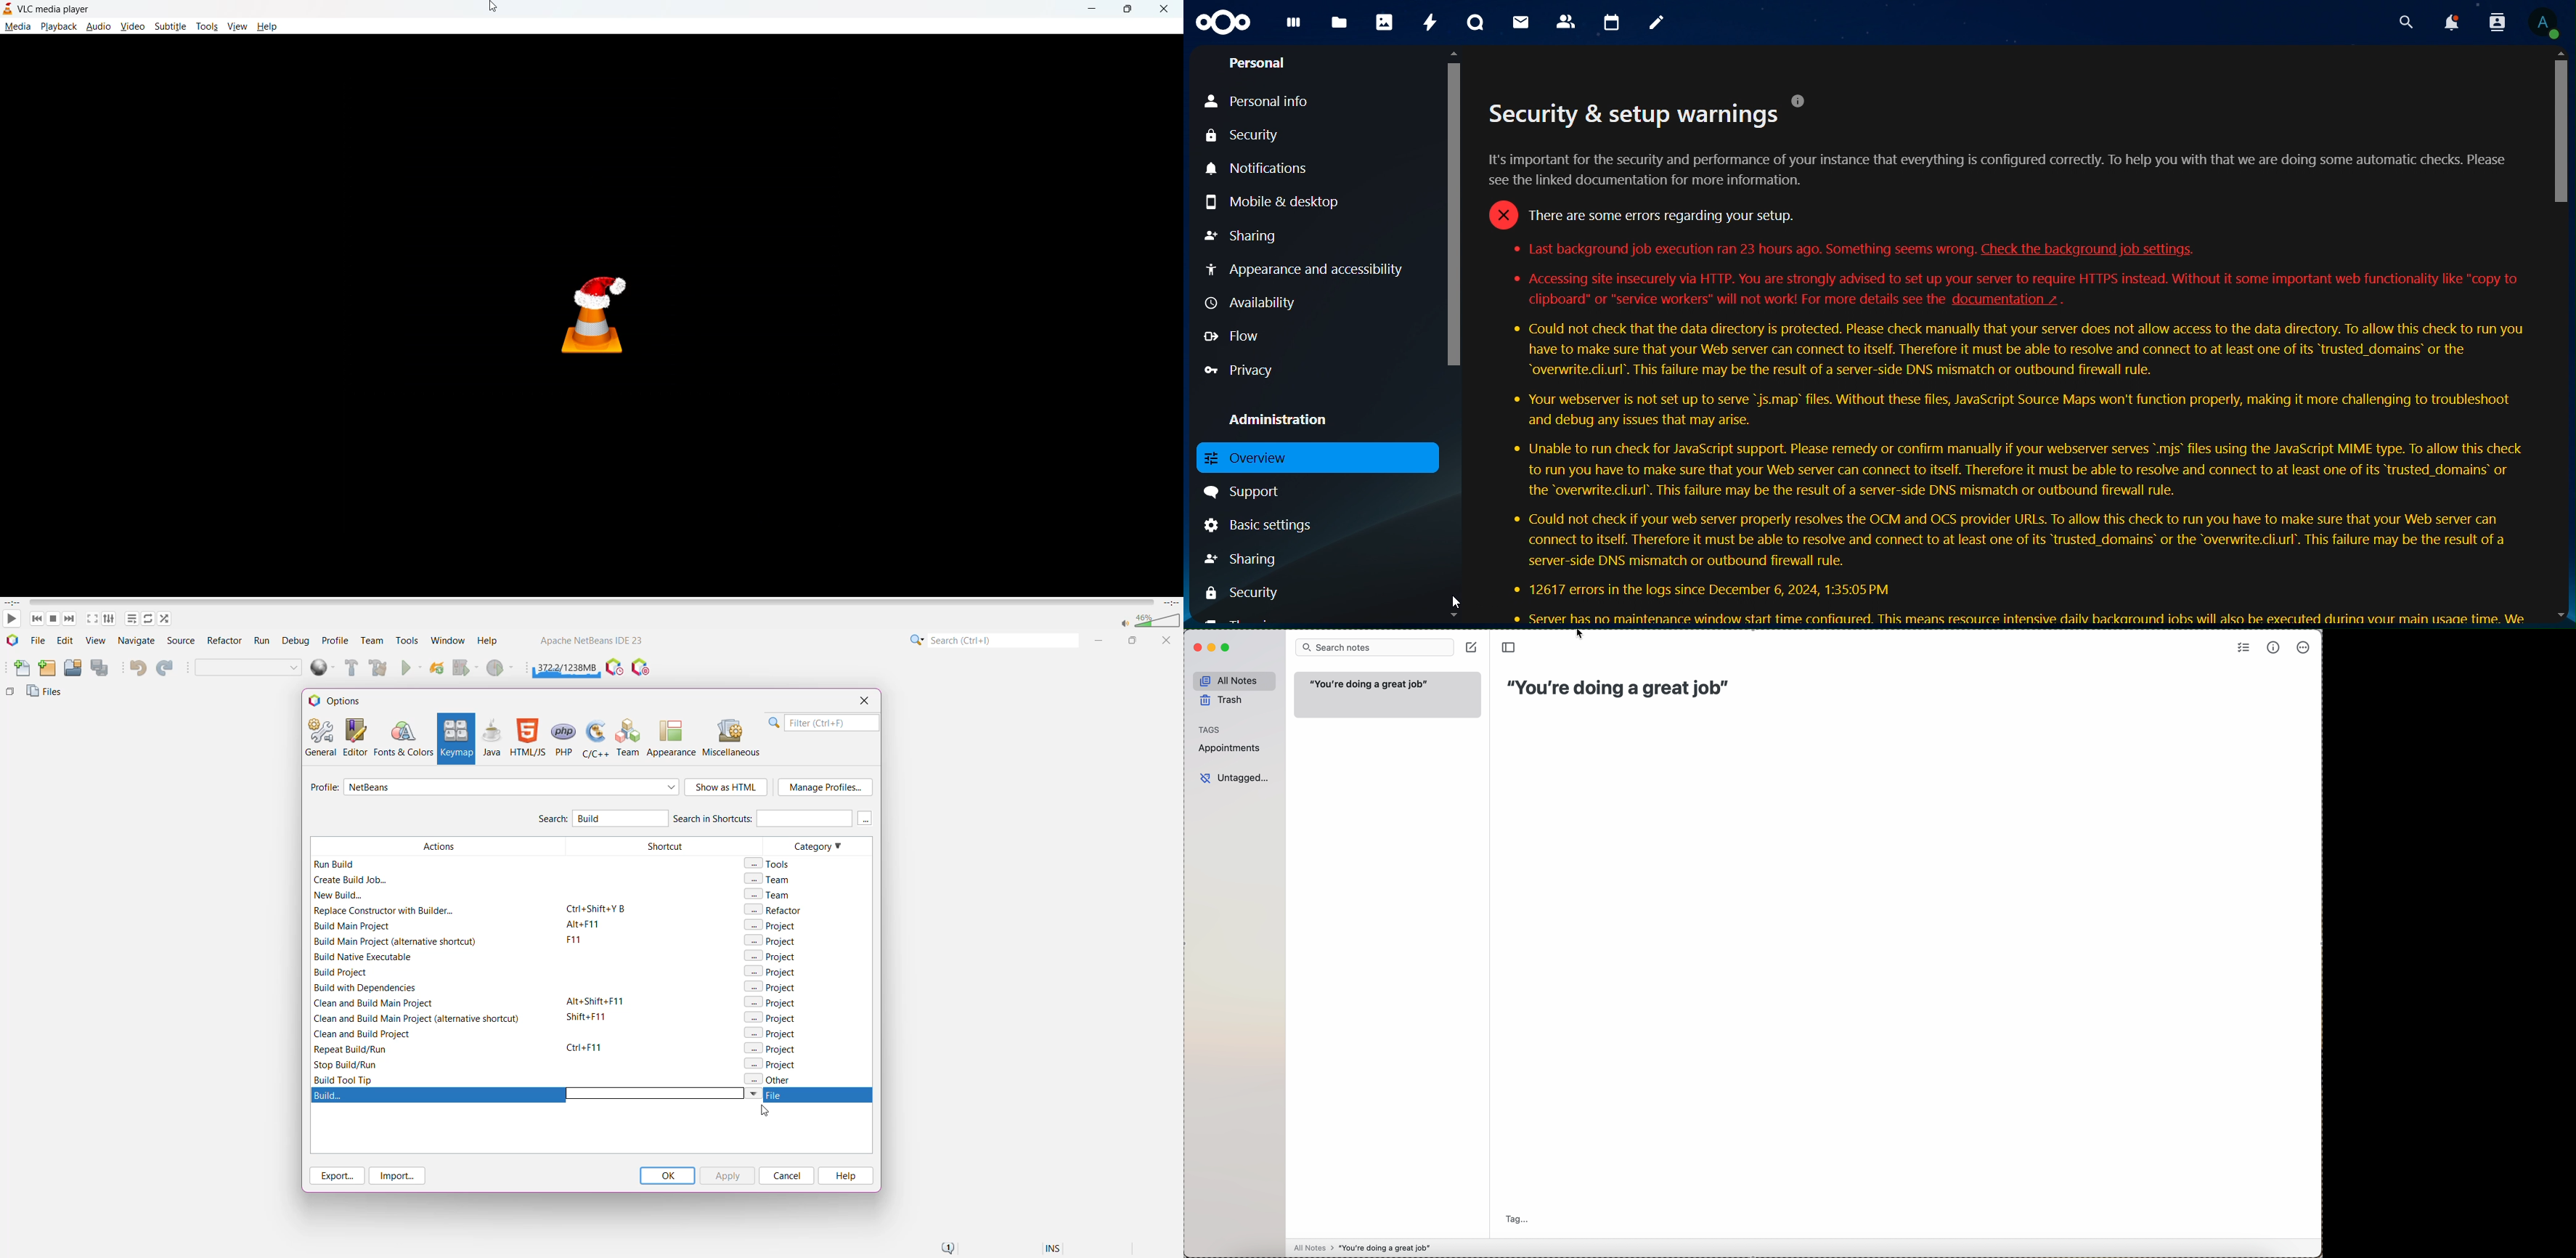 The height and width of the screenshot is (1260, 2576). Describe the element at coordinates (1313, 271) in the screenshot. I see `appearance and accessibility` at that location.